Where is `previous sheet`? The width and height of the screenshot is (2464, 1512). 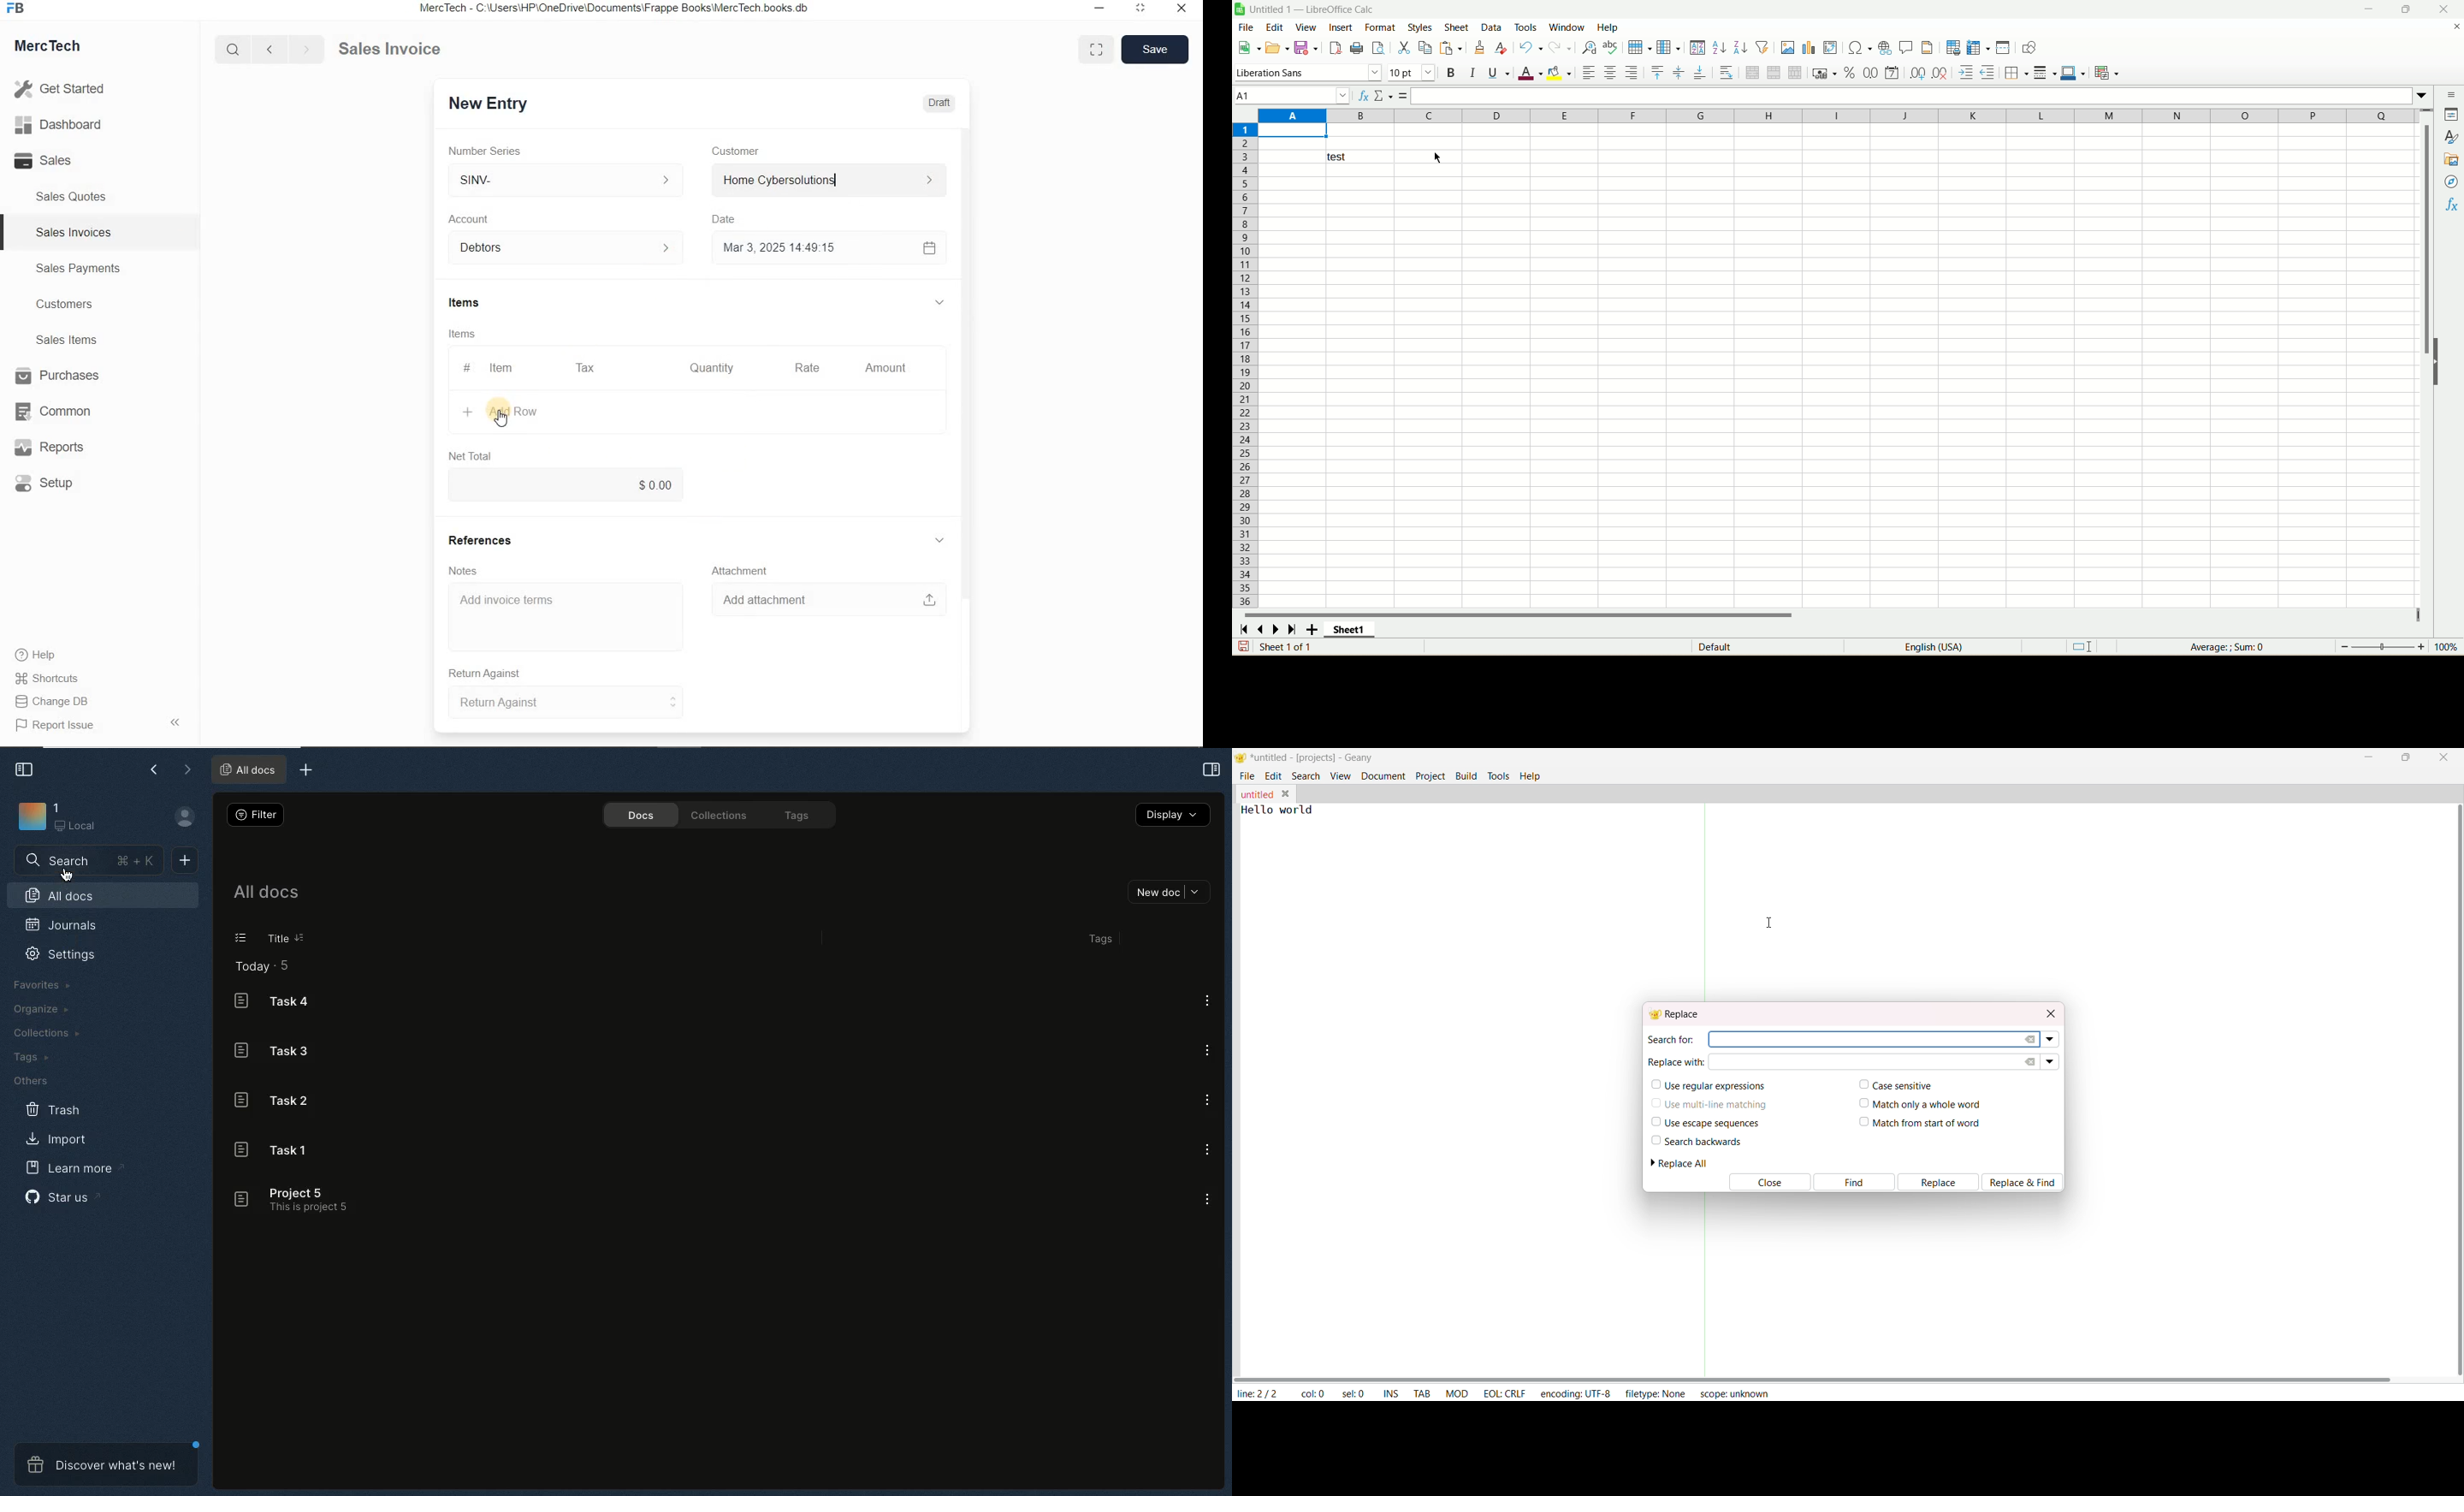 previous sheet is located at coordinates (1258, 629).